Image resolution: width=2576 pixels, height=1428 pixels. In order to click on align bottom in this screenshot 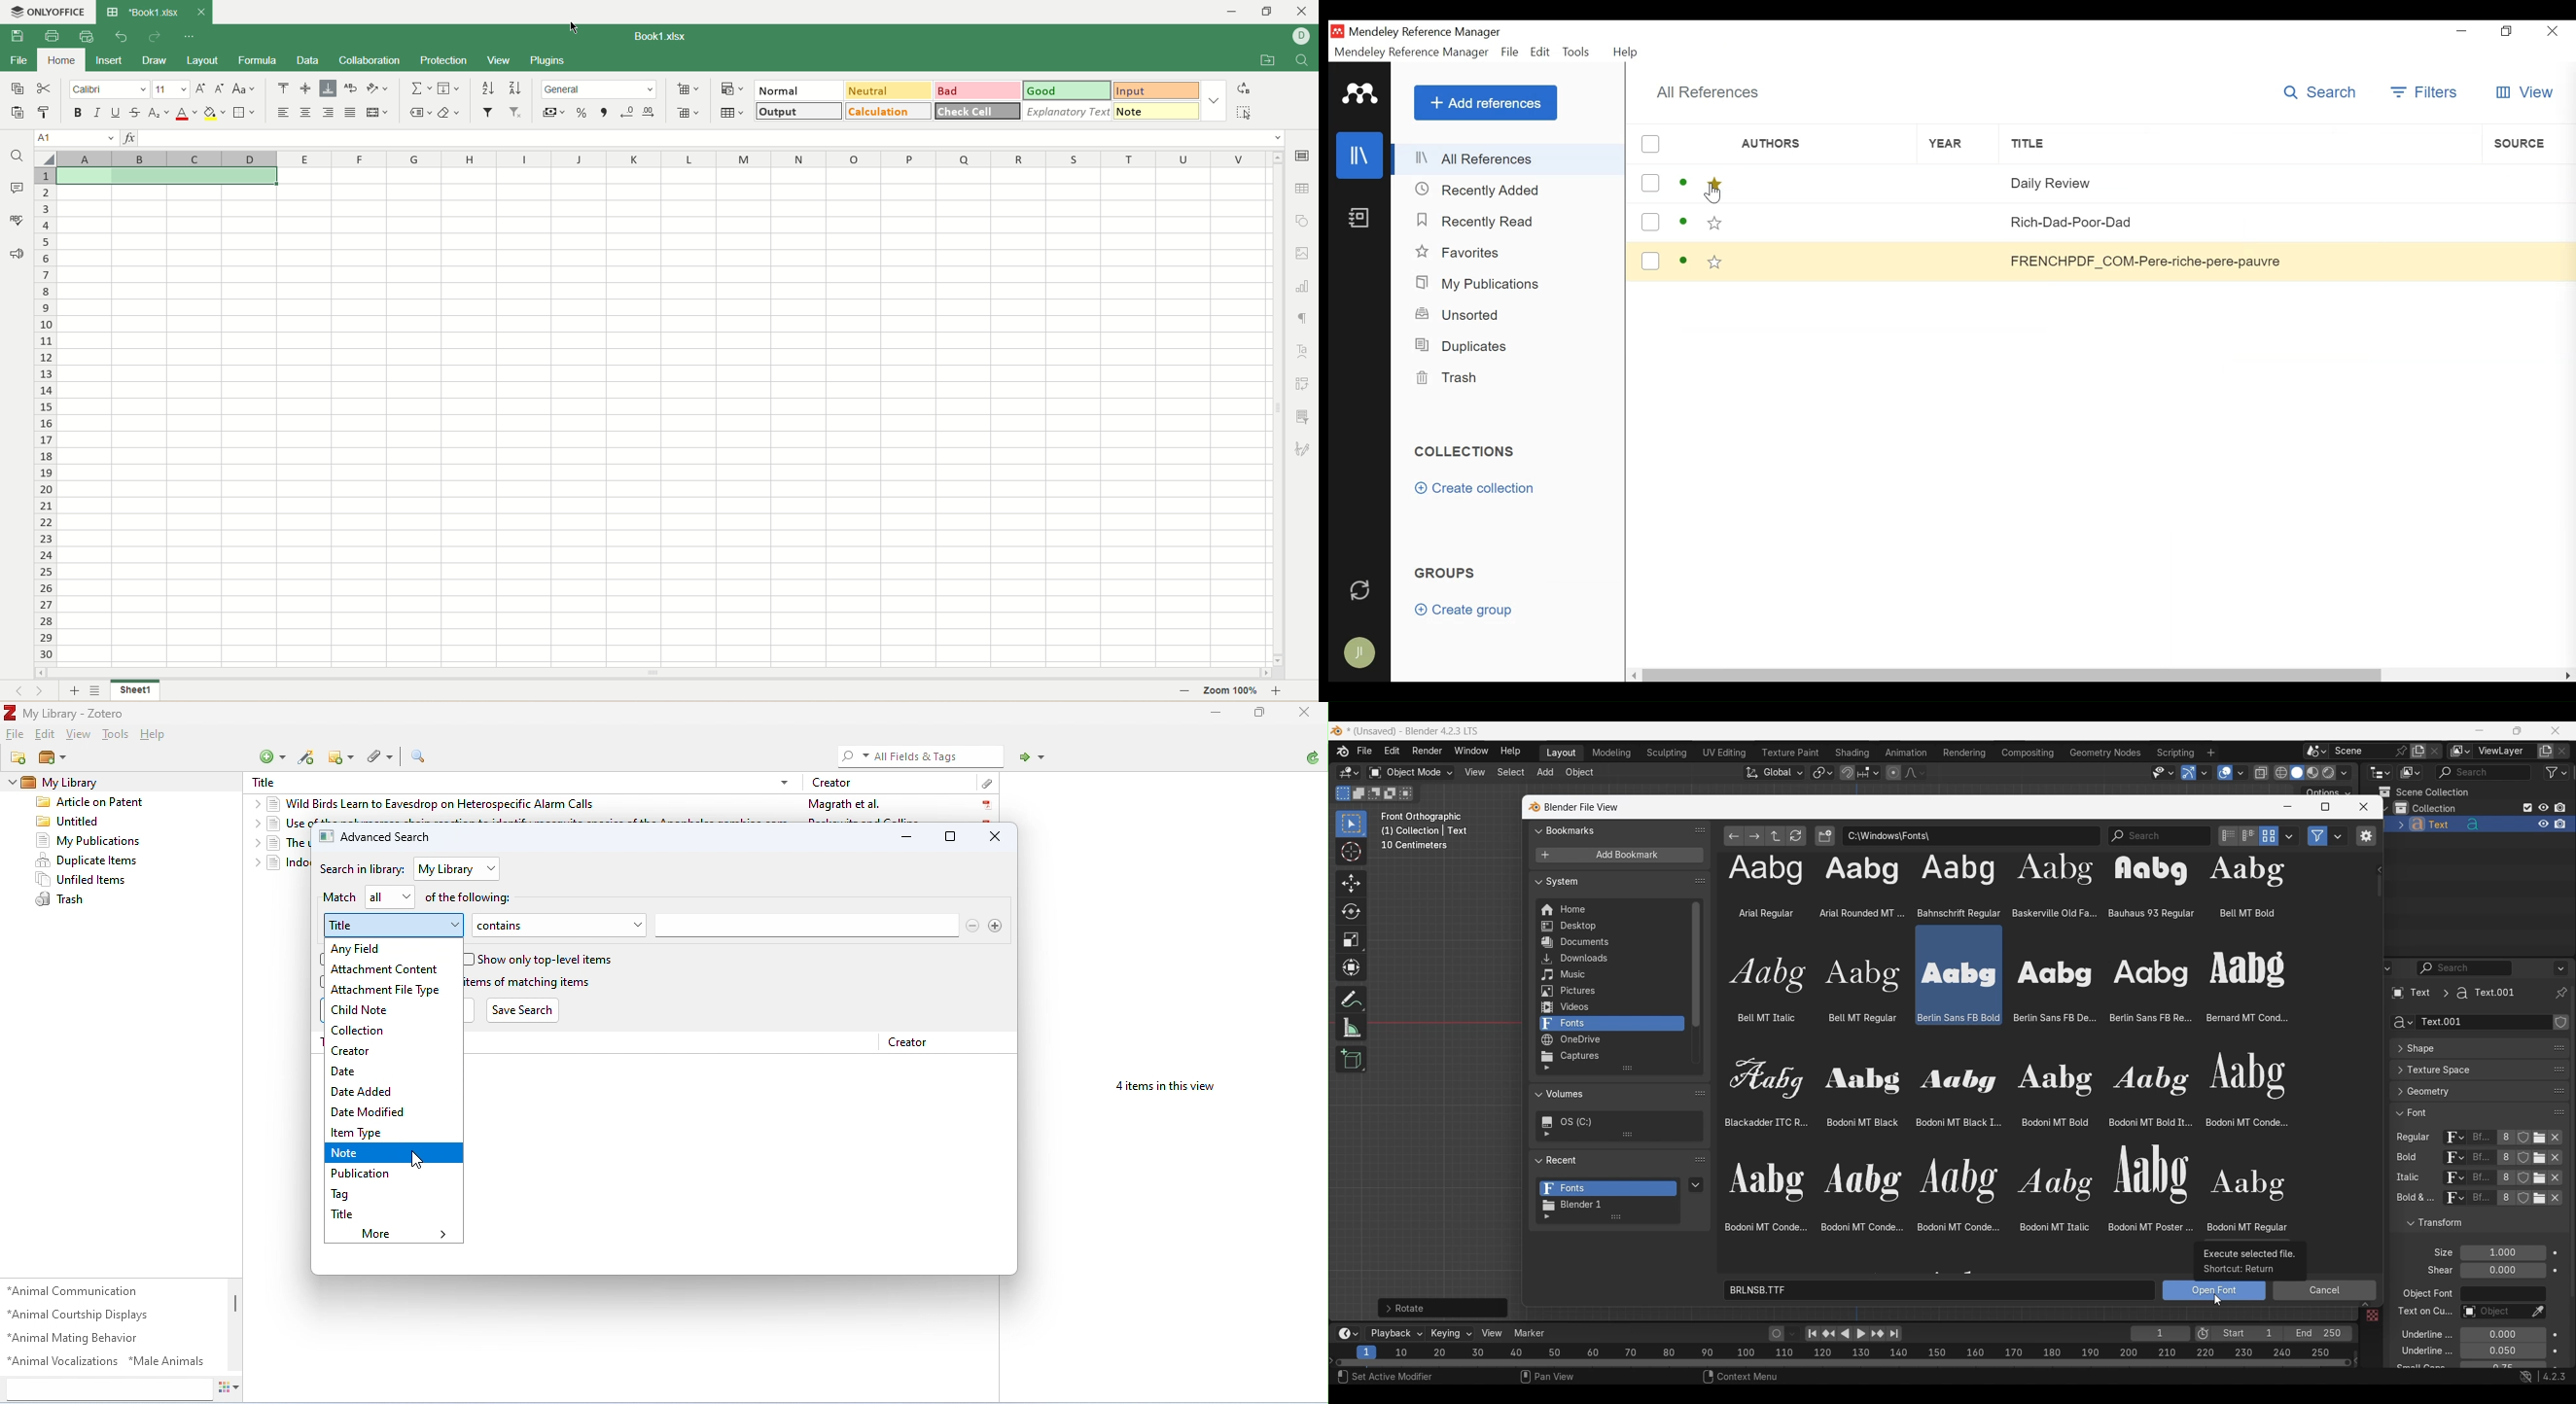, I will do `click(328, 89)`.